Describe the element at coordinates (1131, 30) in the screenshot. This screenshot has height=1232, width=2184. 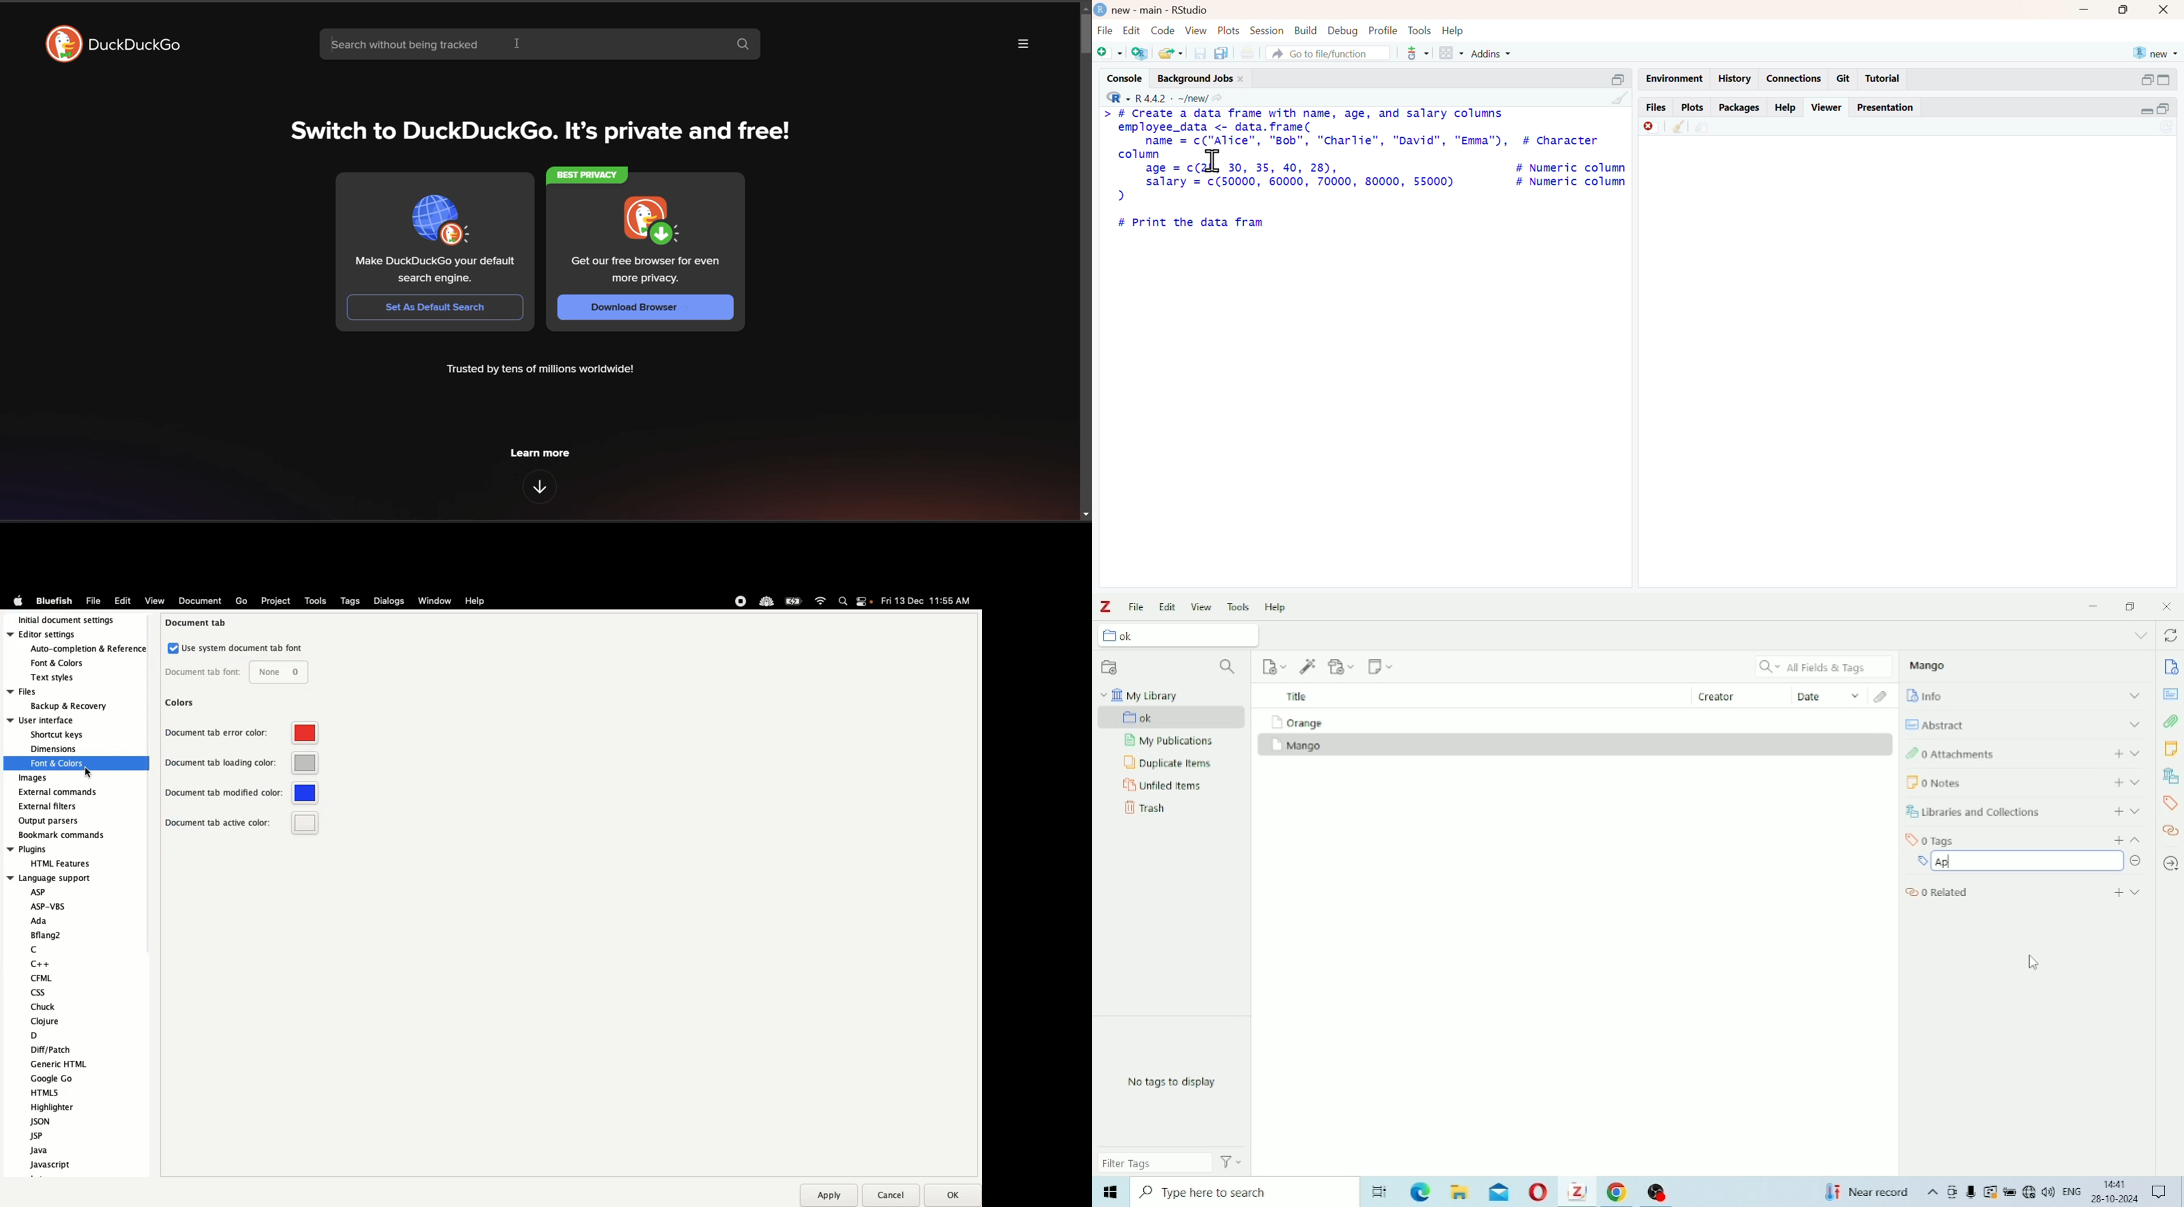
I see `Edit` at that location.